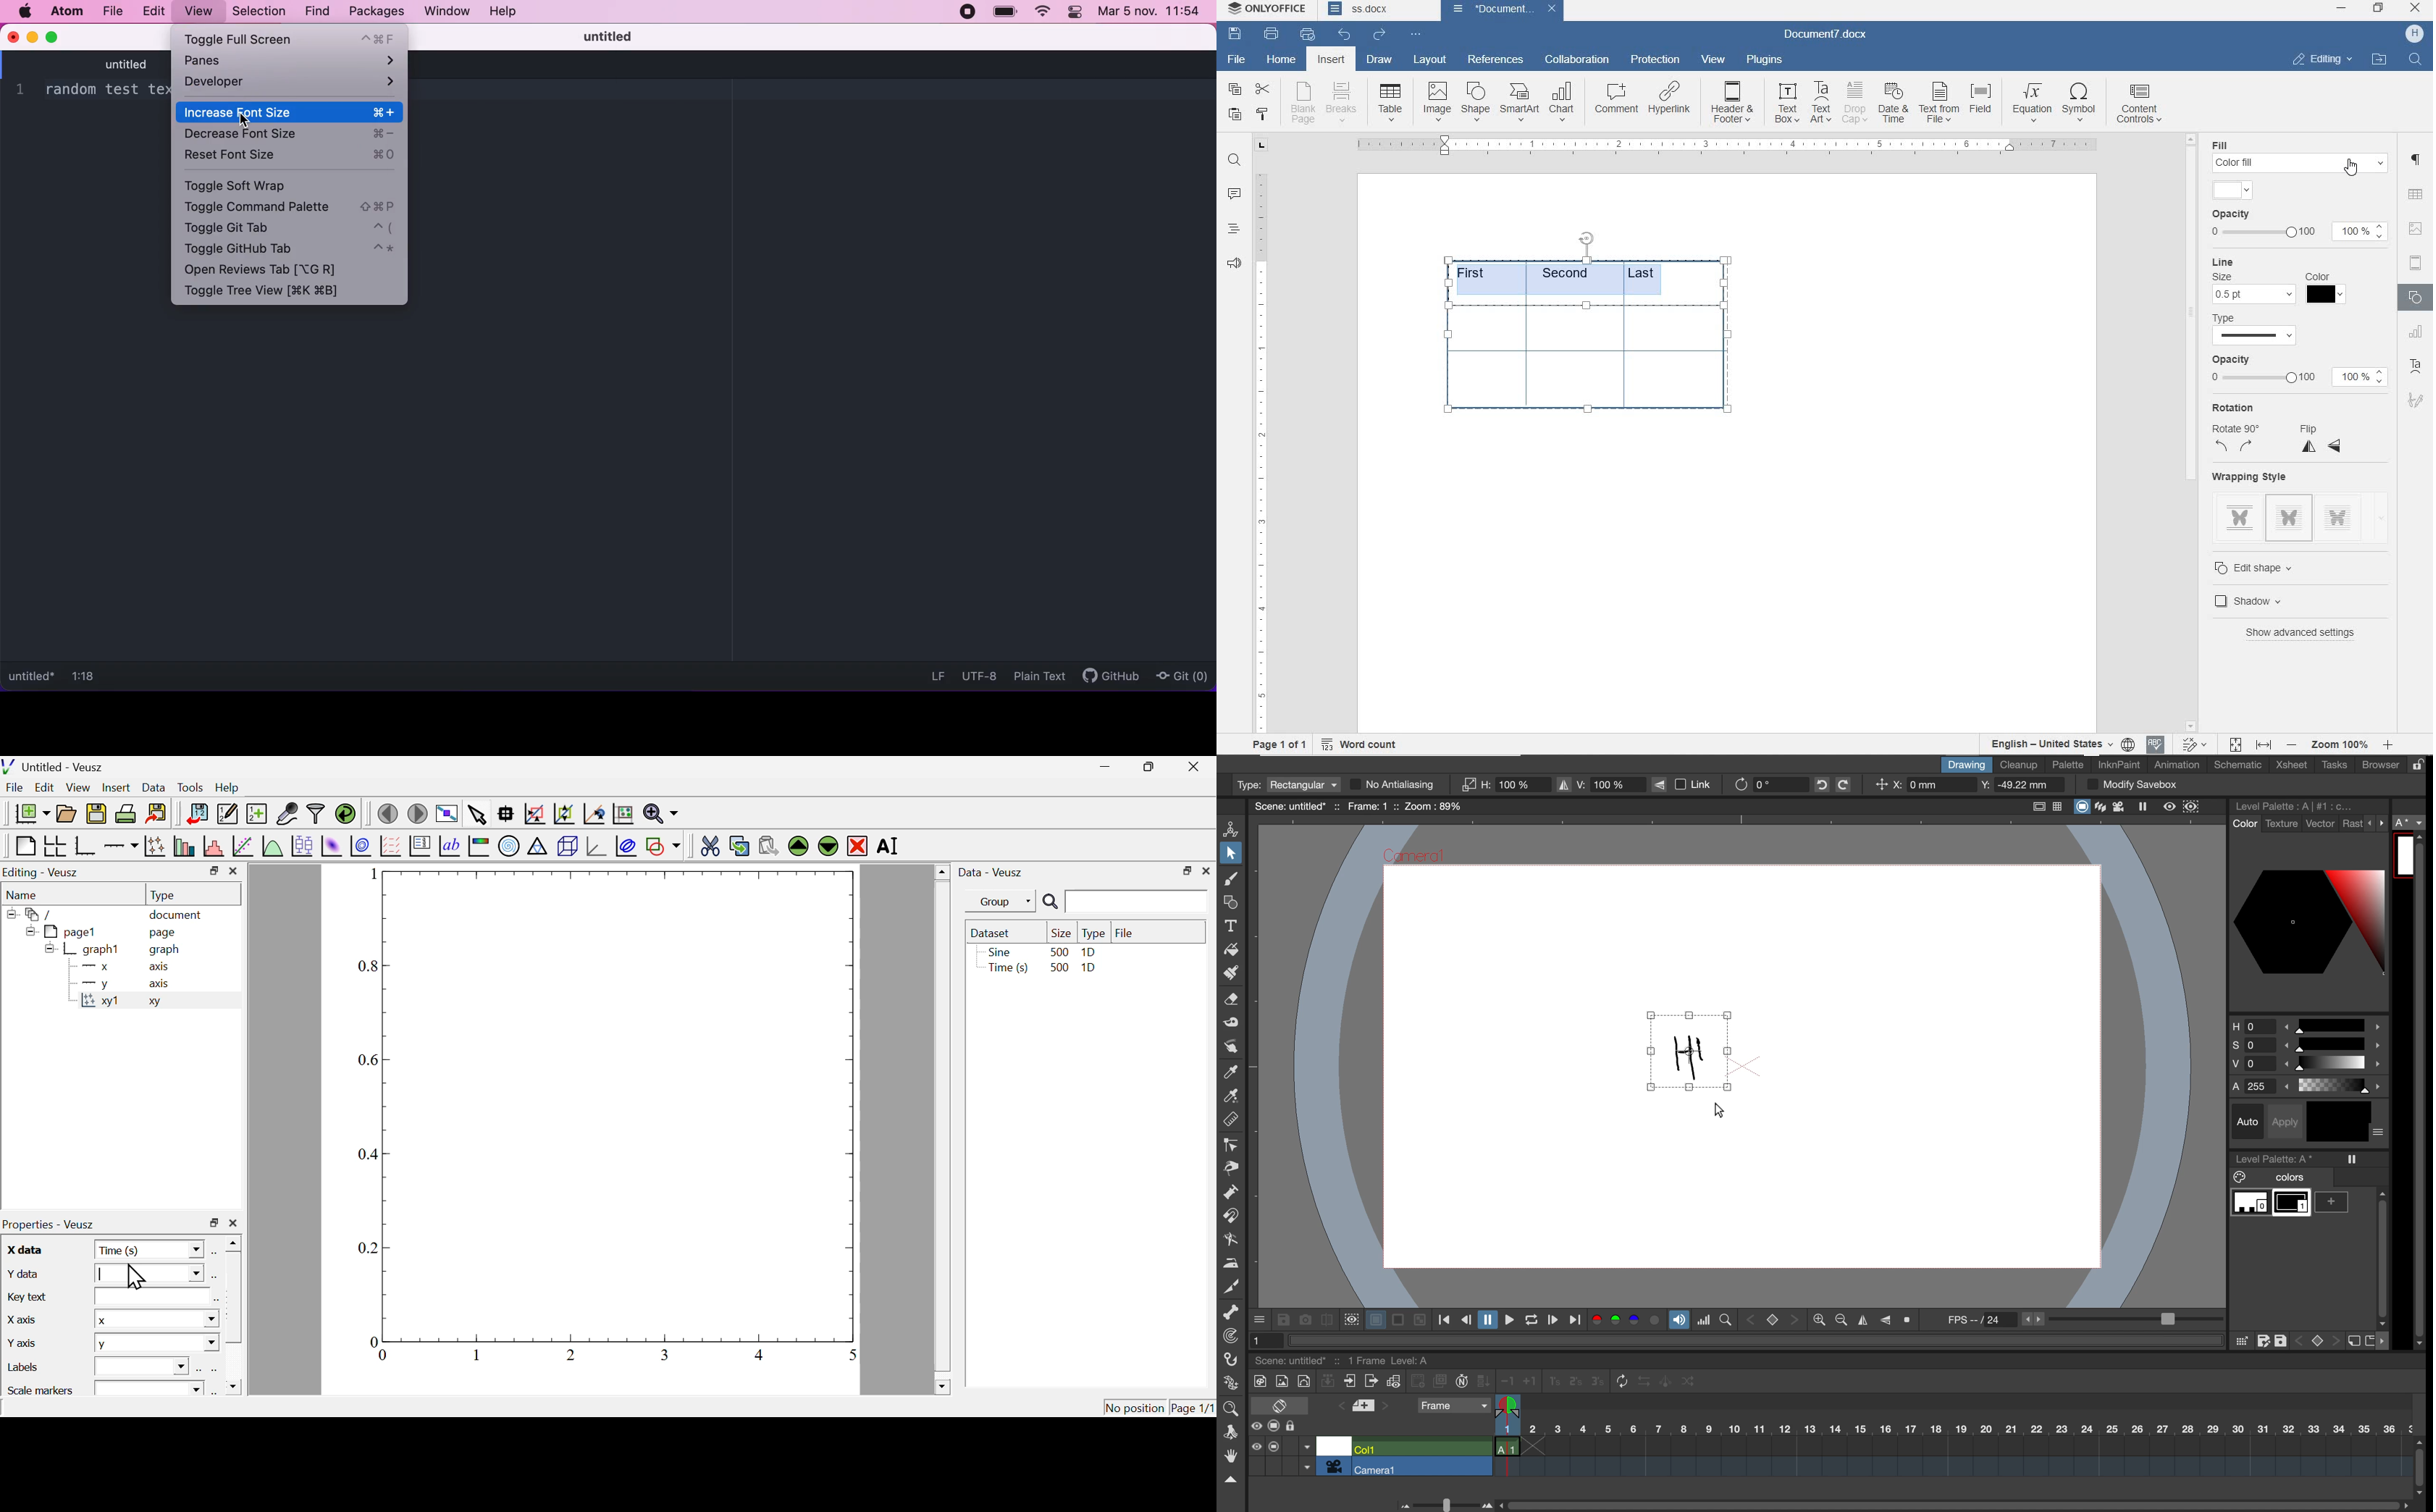 The width and height of the screenshot is (2436, 1512). What do you see at coordinates (1228, 975) in the screenshot?
I see `paint brush tool` at bounding box center [1228, 975].